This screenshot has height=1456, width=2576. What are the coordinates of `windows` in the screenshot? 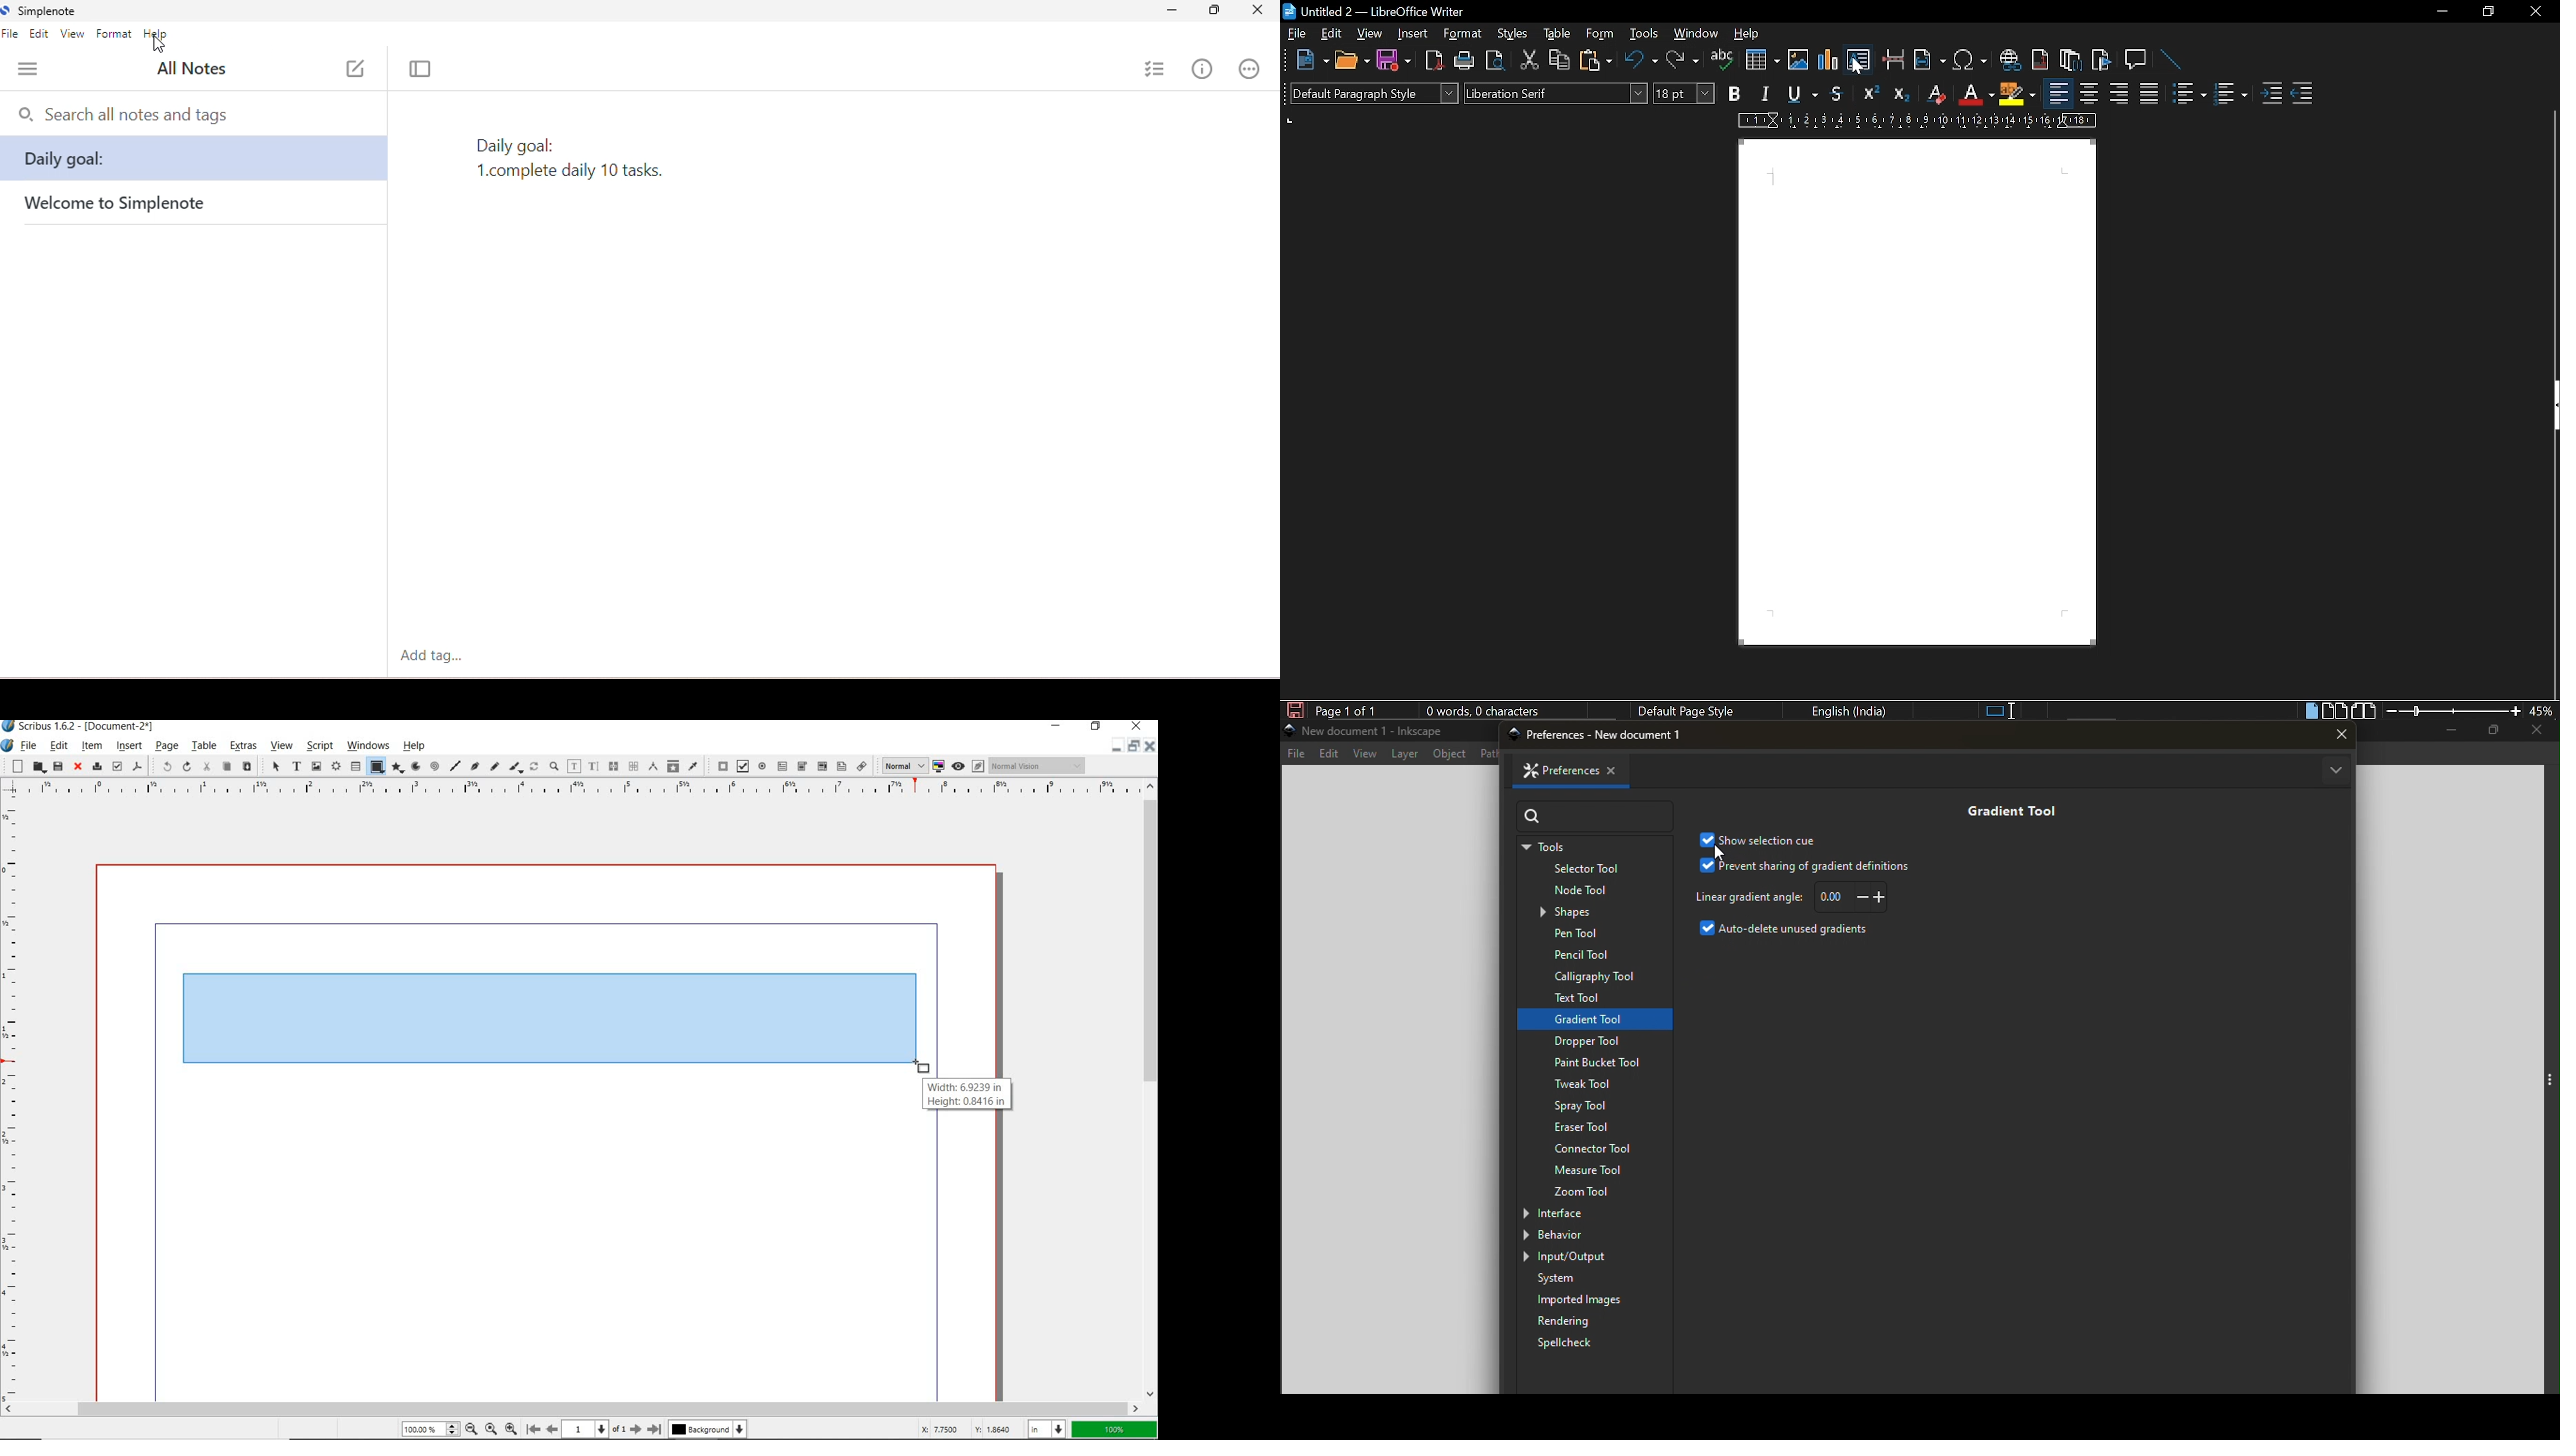 It's located at (369, 746).